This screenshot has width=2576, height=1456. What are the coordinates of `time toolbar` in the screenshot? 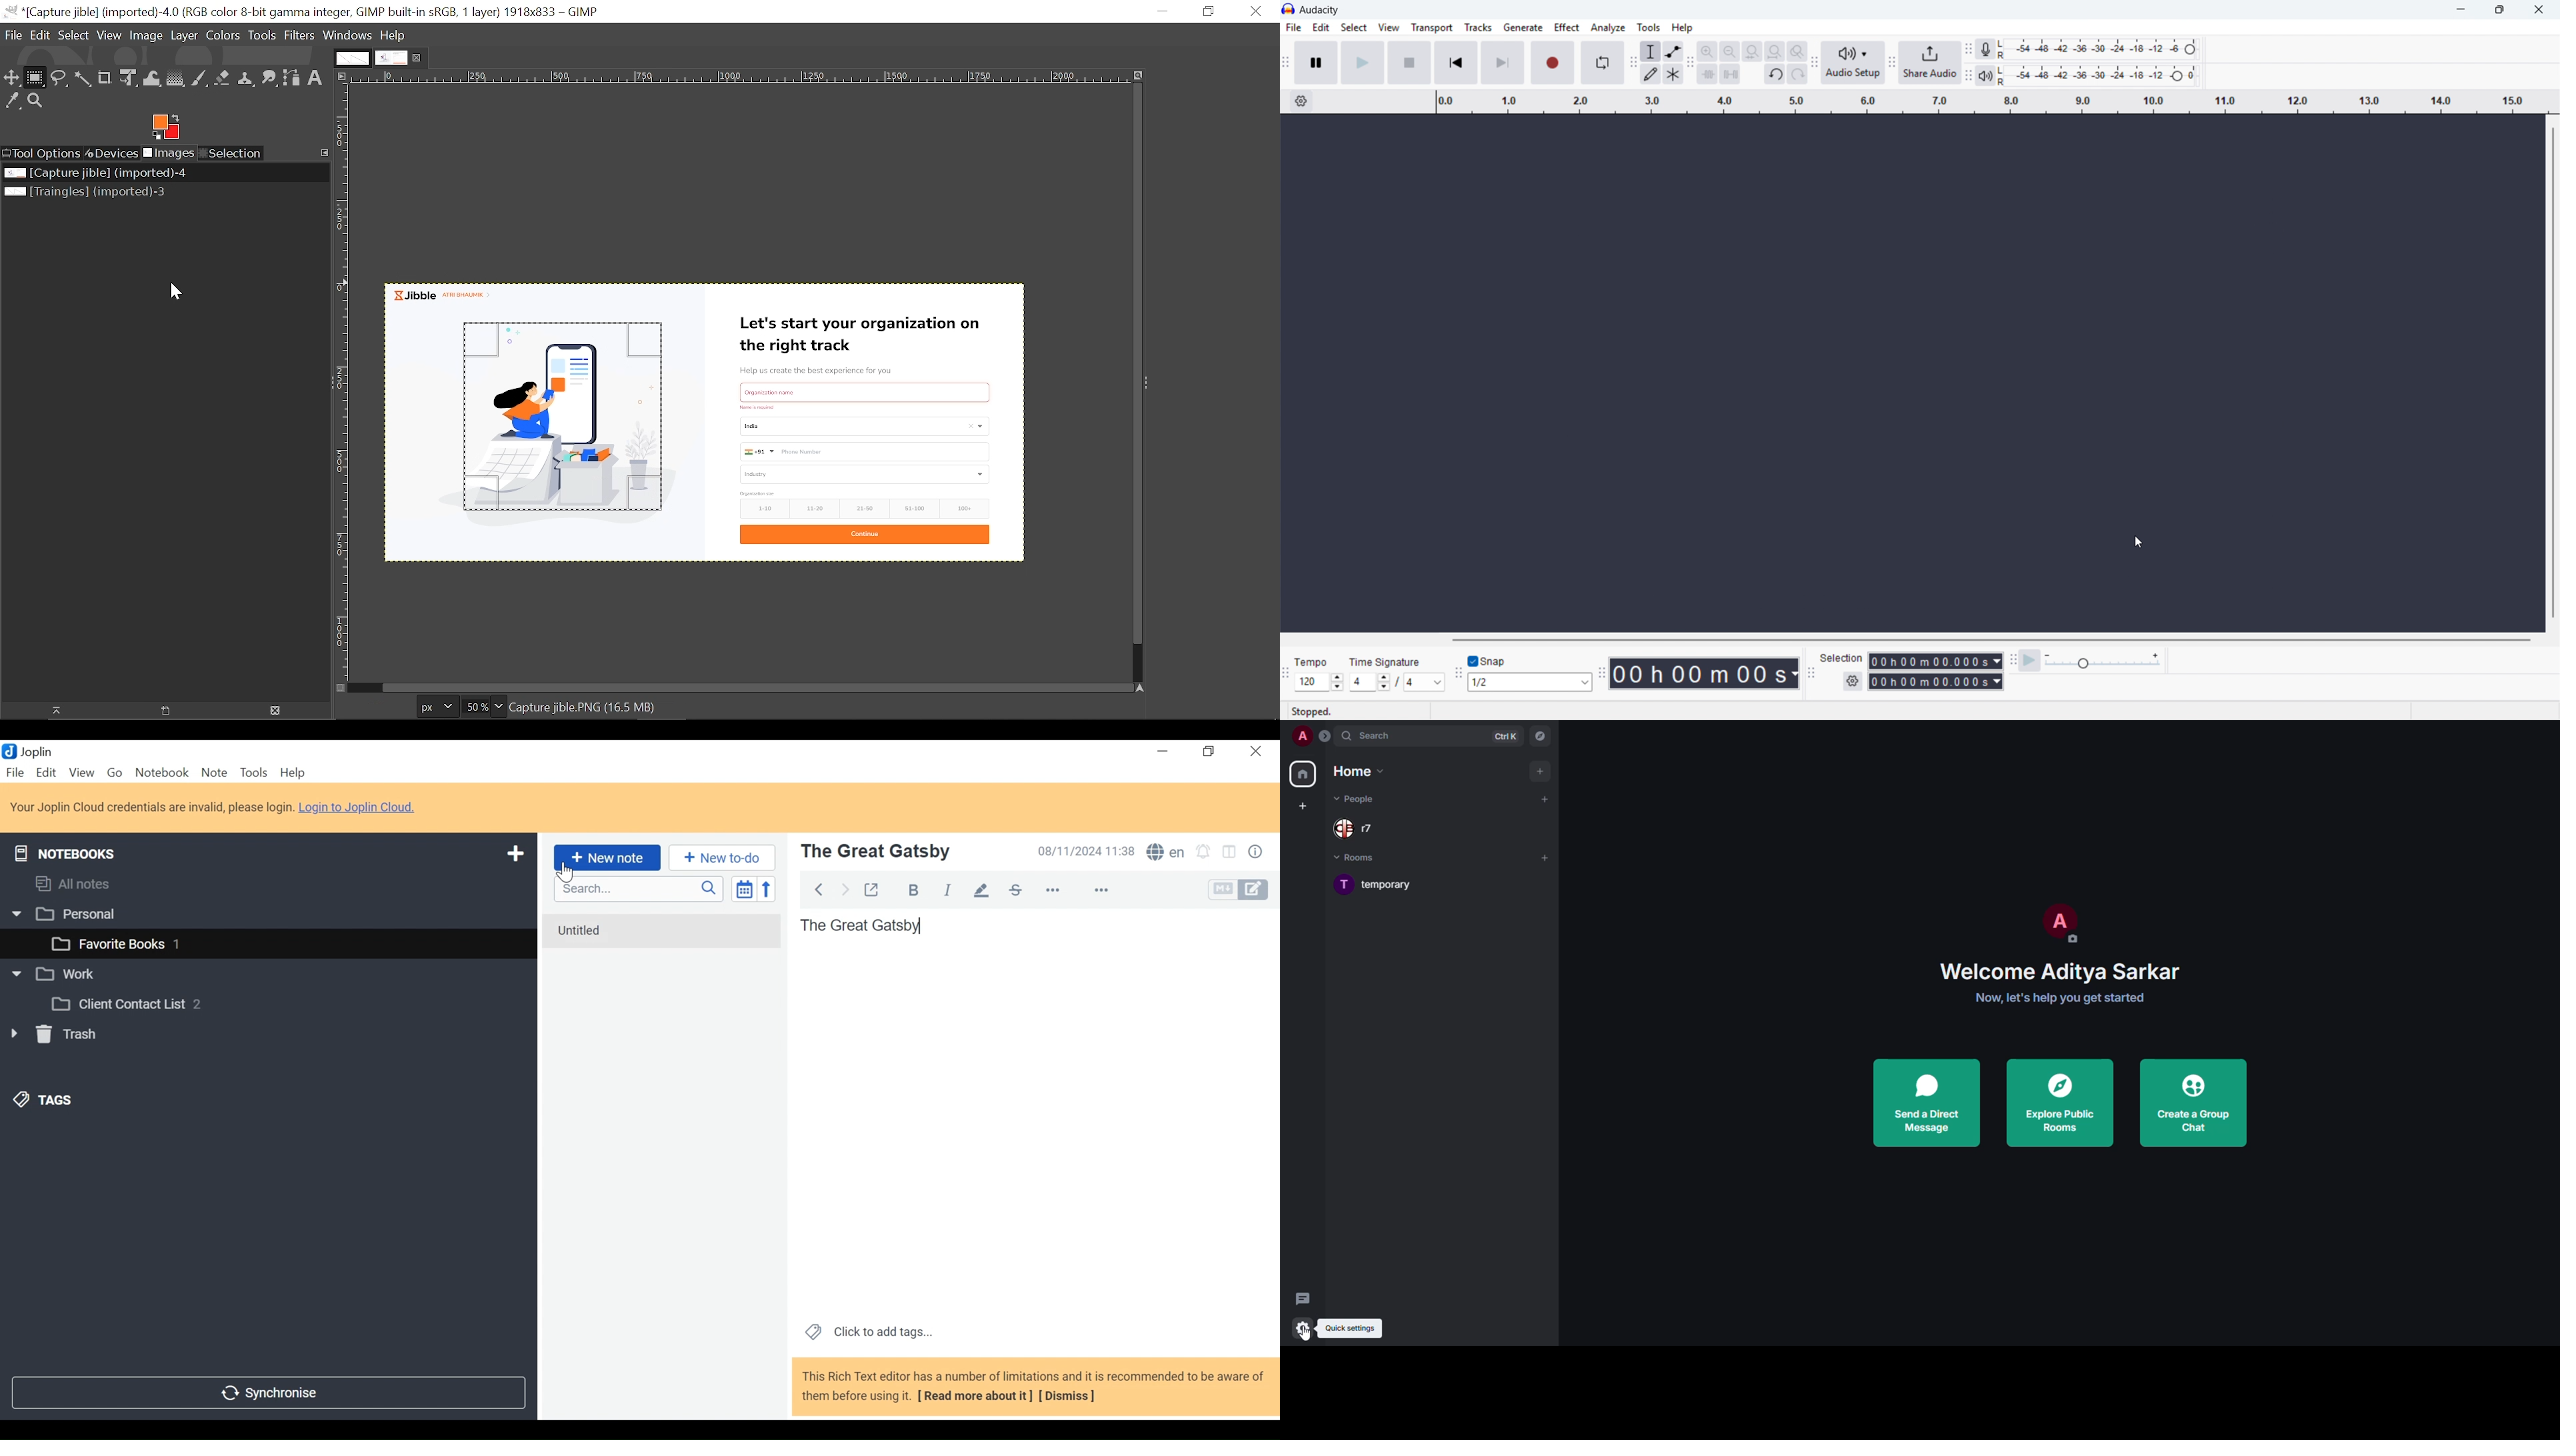 It's located at (1600, 674).